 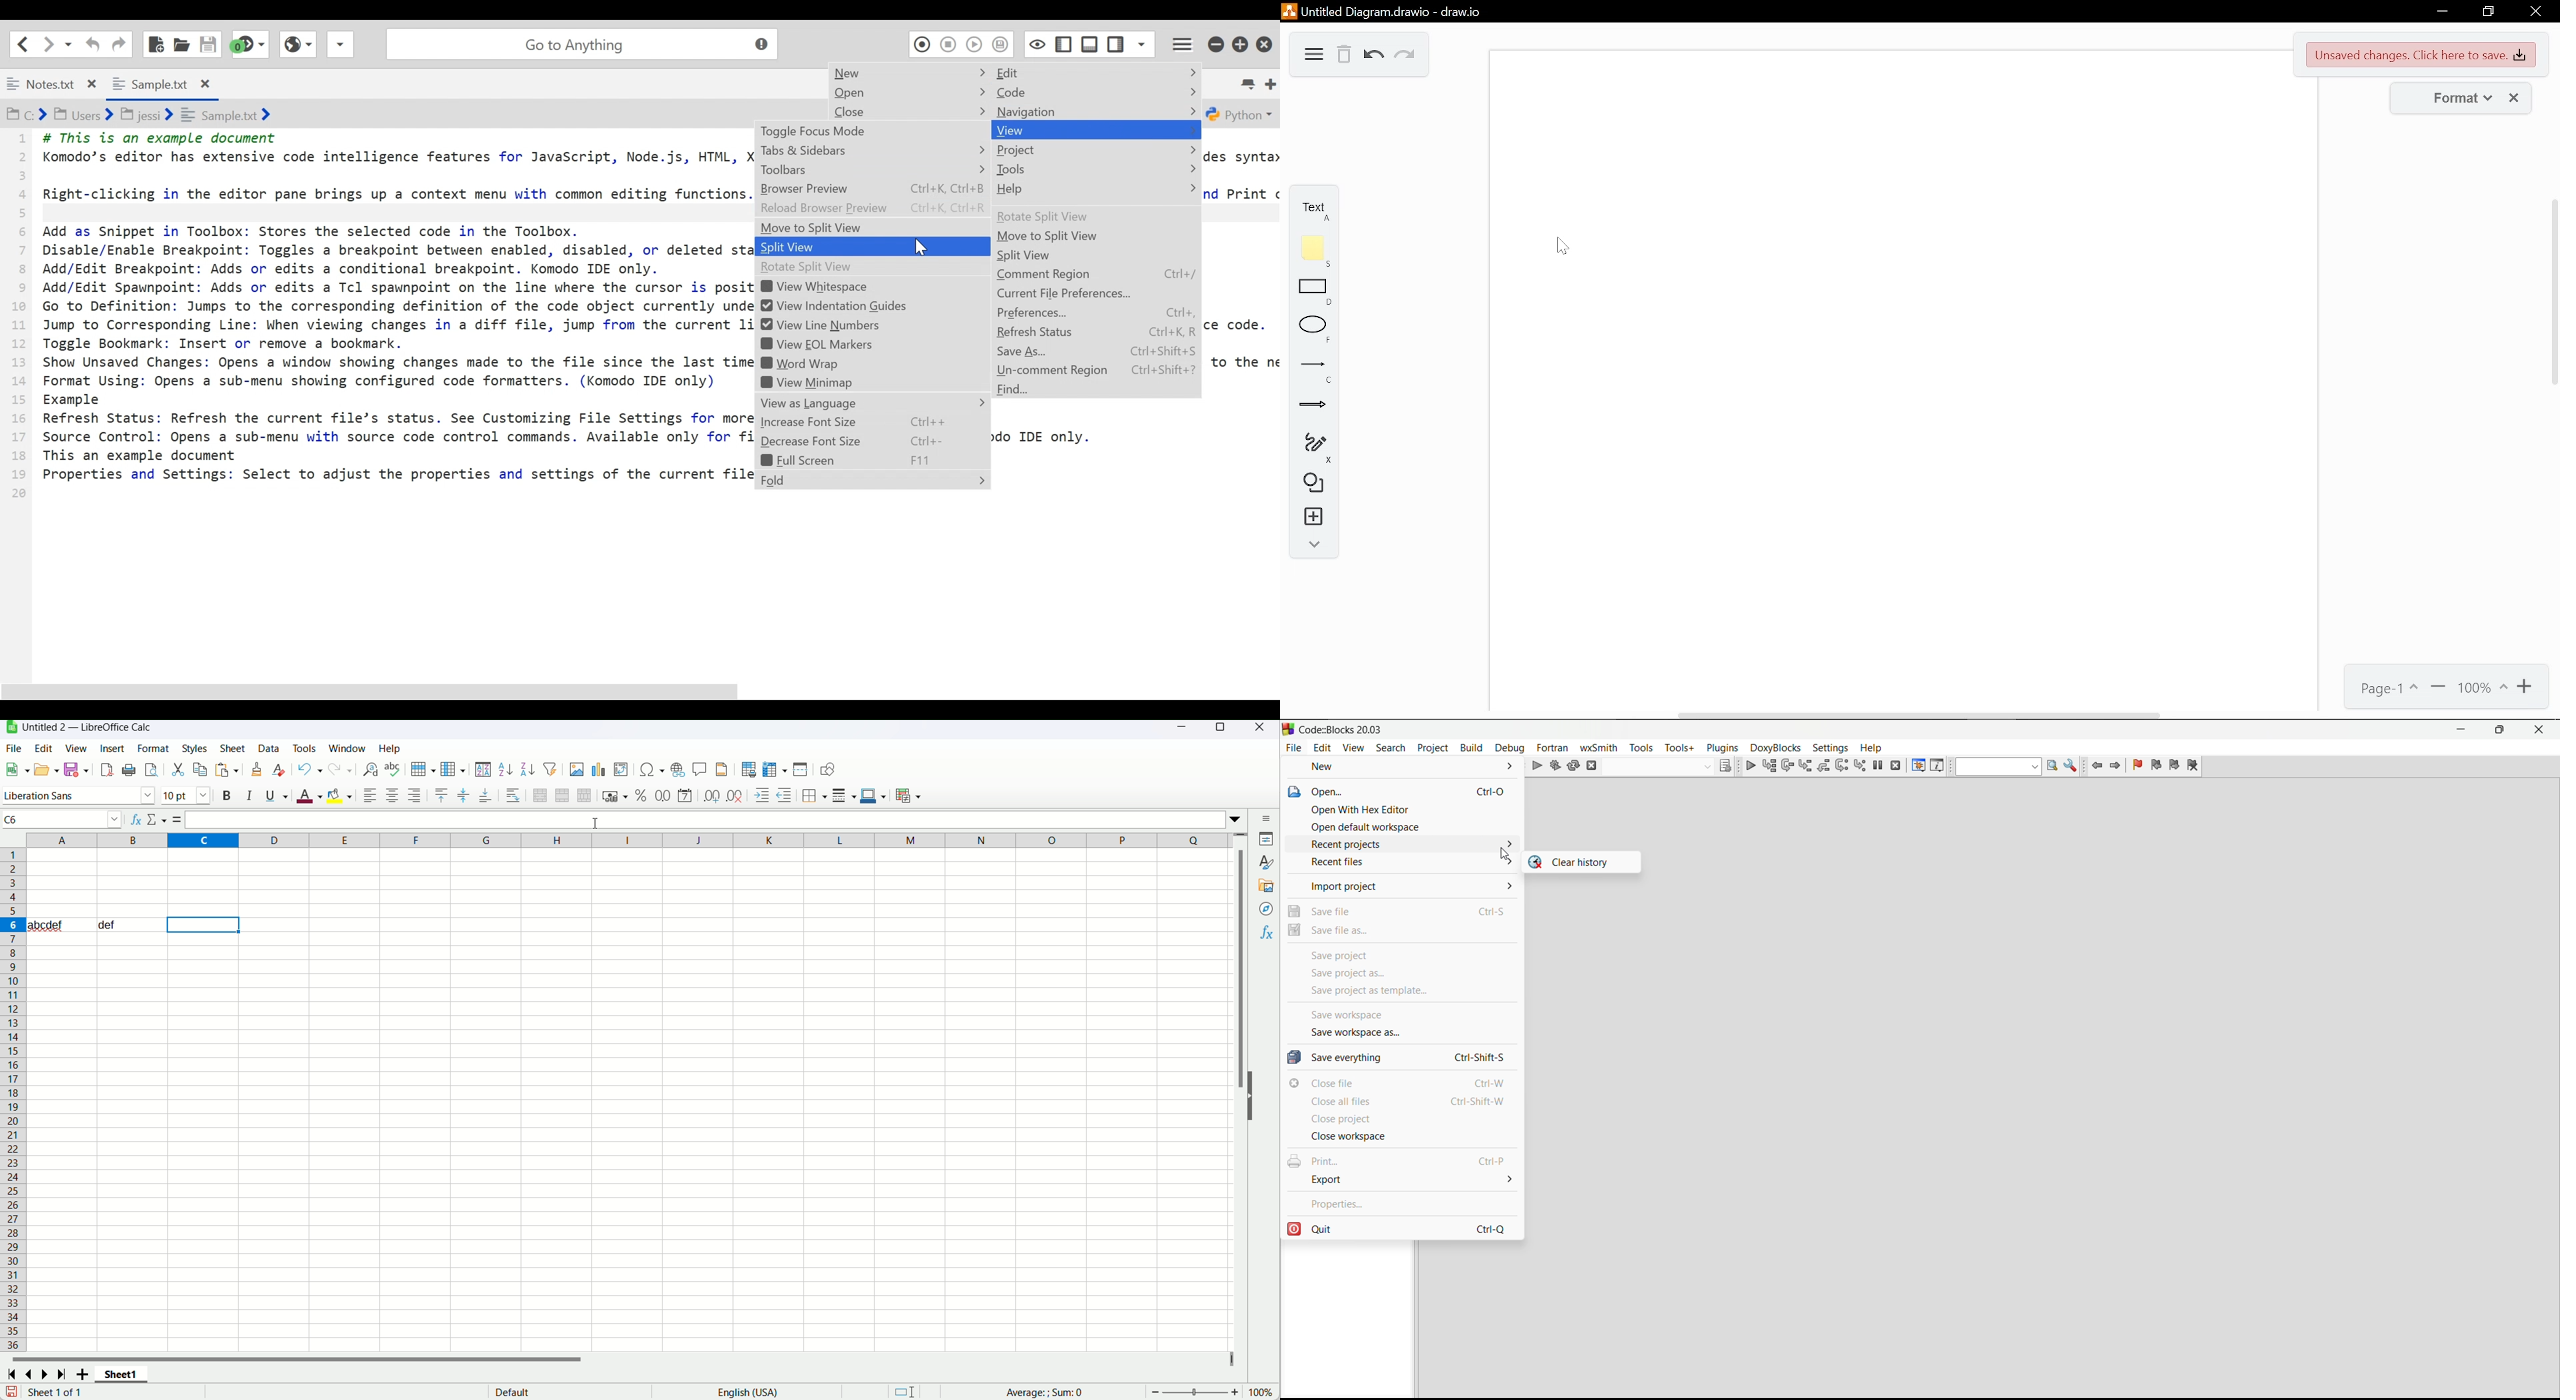 What do you see at coordinates (1045, 1393) in the screenshot?
I see `average:; Sum:0` at bounding box center [1045, 1393].